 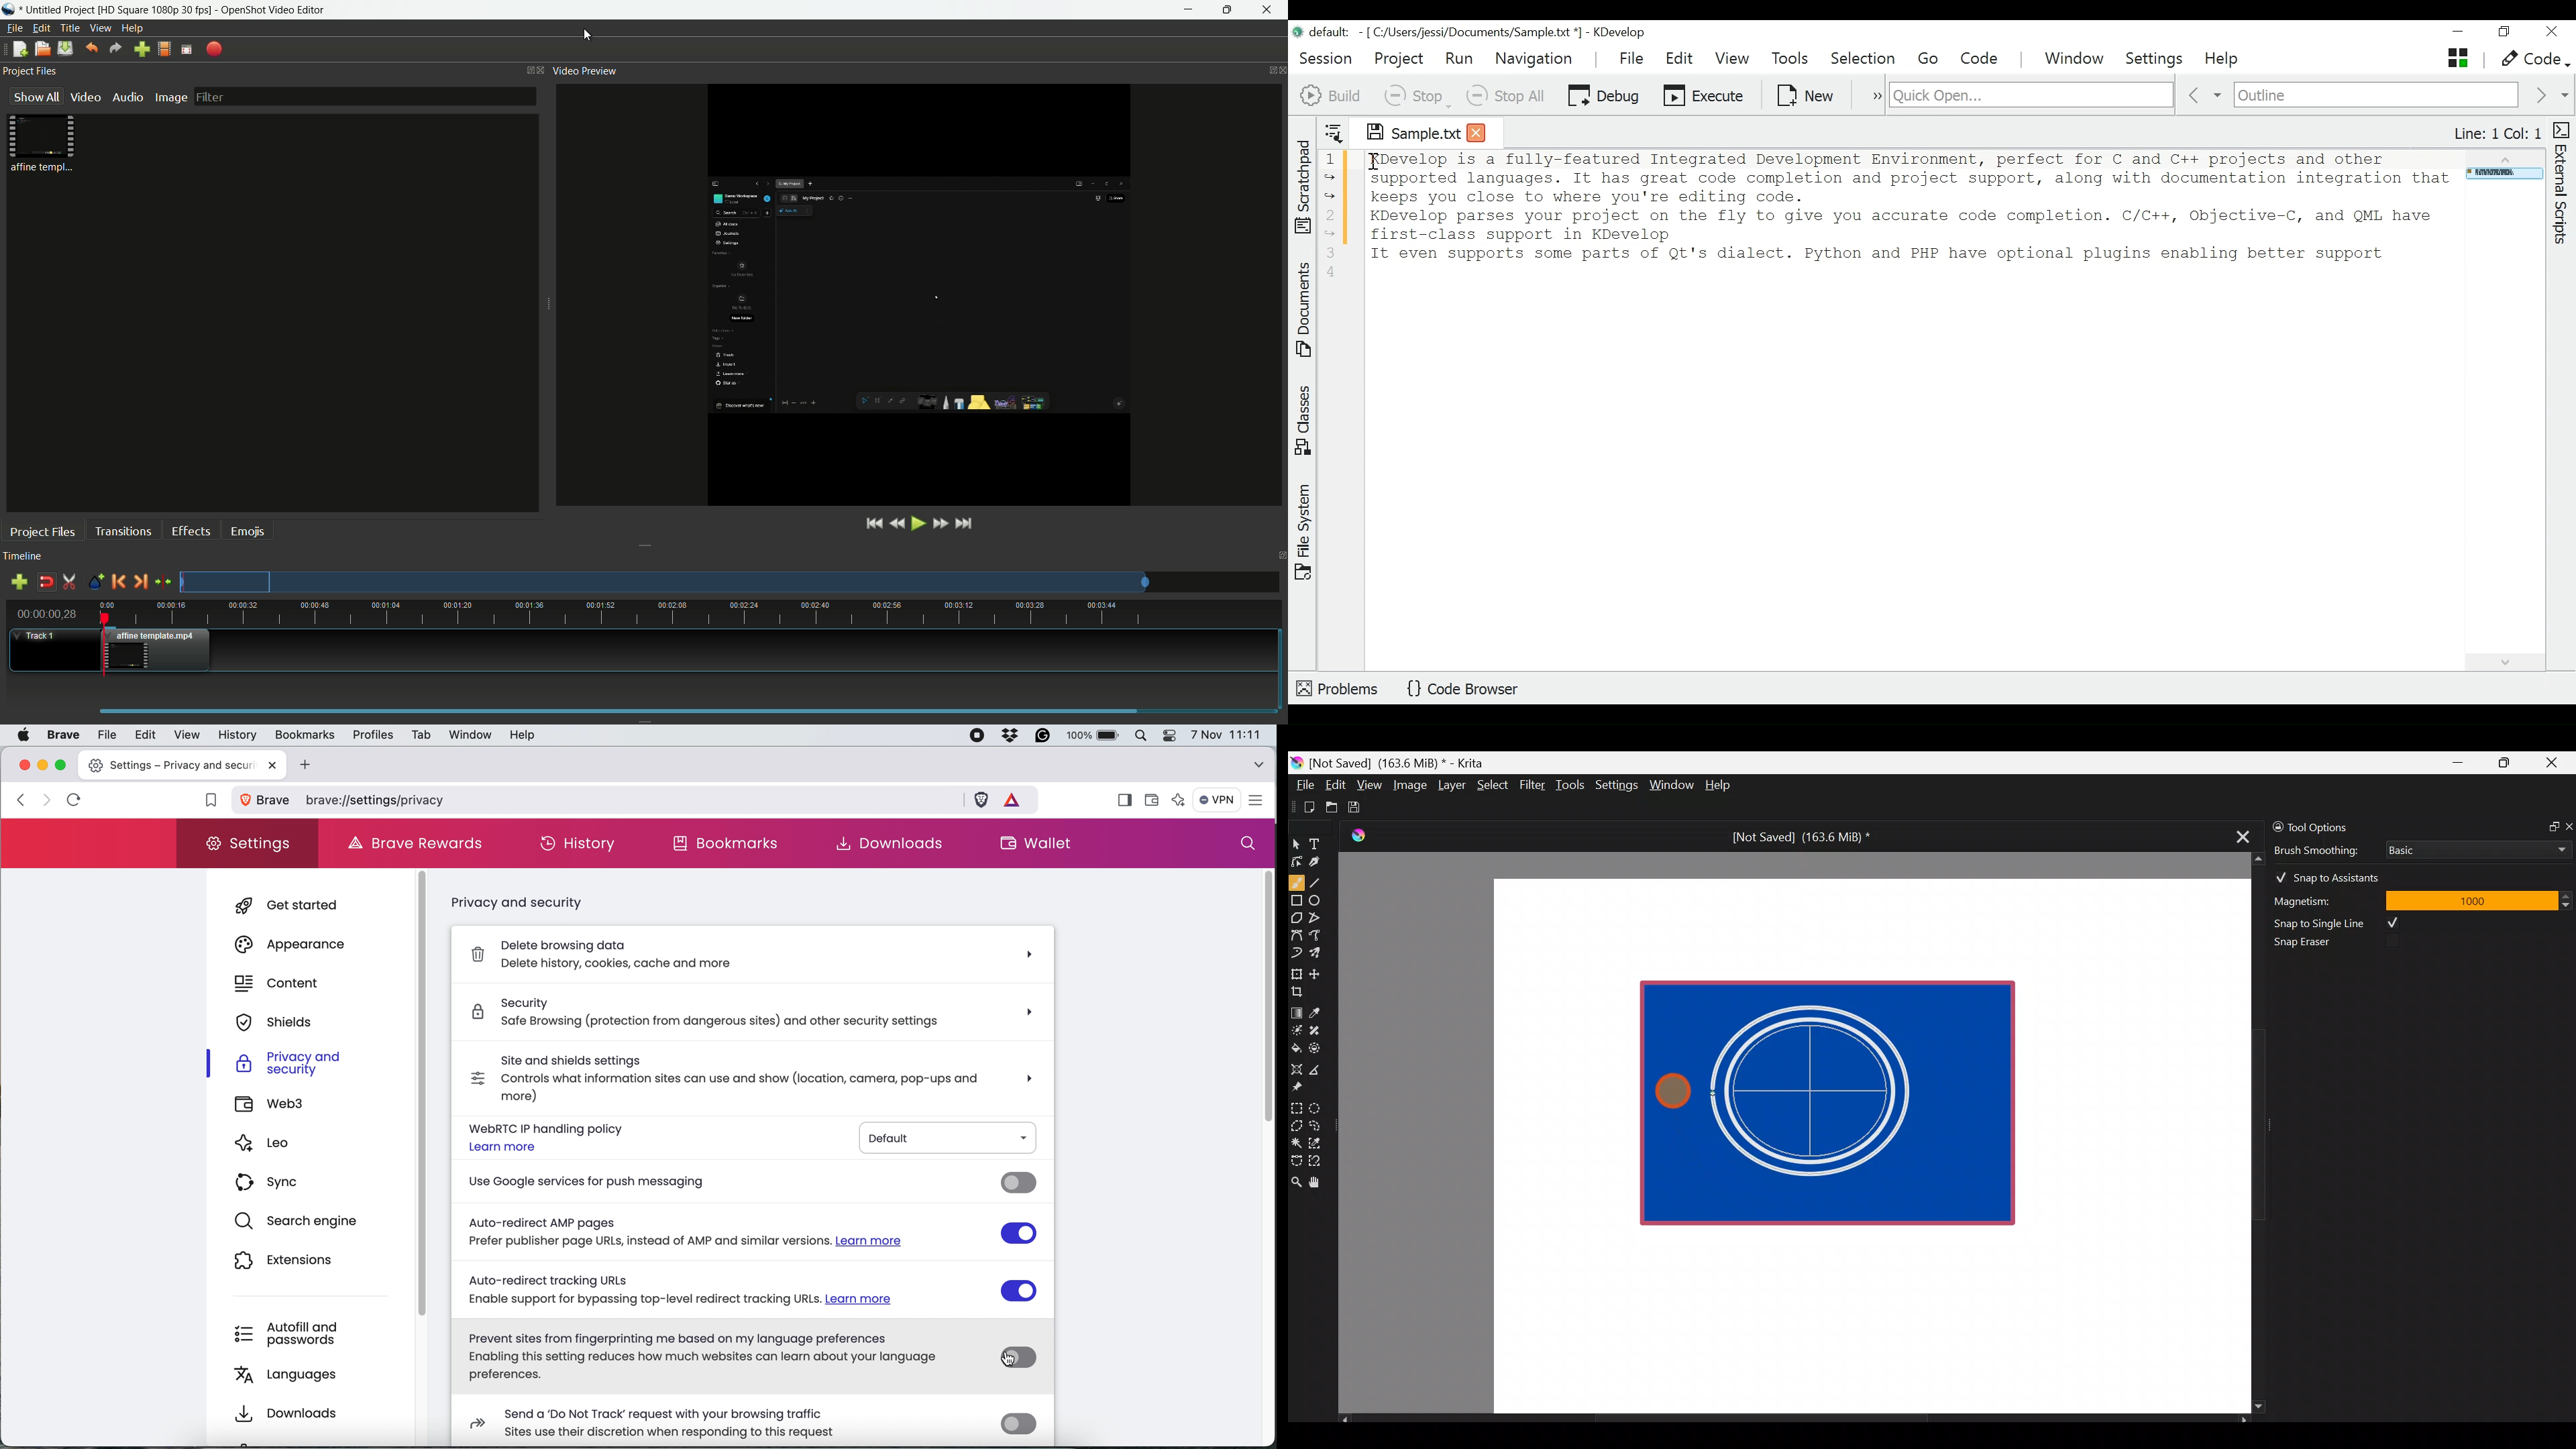 What do you see at coordinates (71, 28) in the screenshot?
I see `title menu` at bounding box center [71, 28].